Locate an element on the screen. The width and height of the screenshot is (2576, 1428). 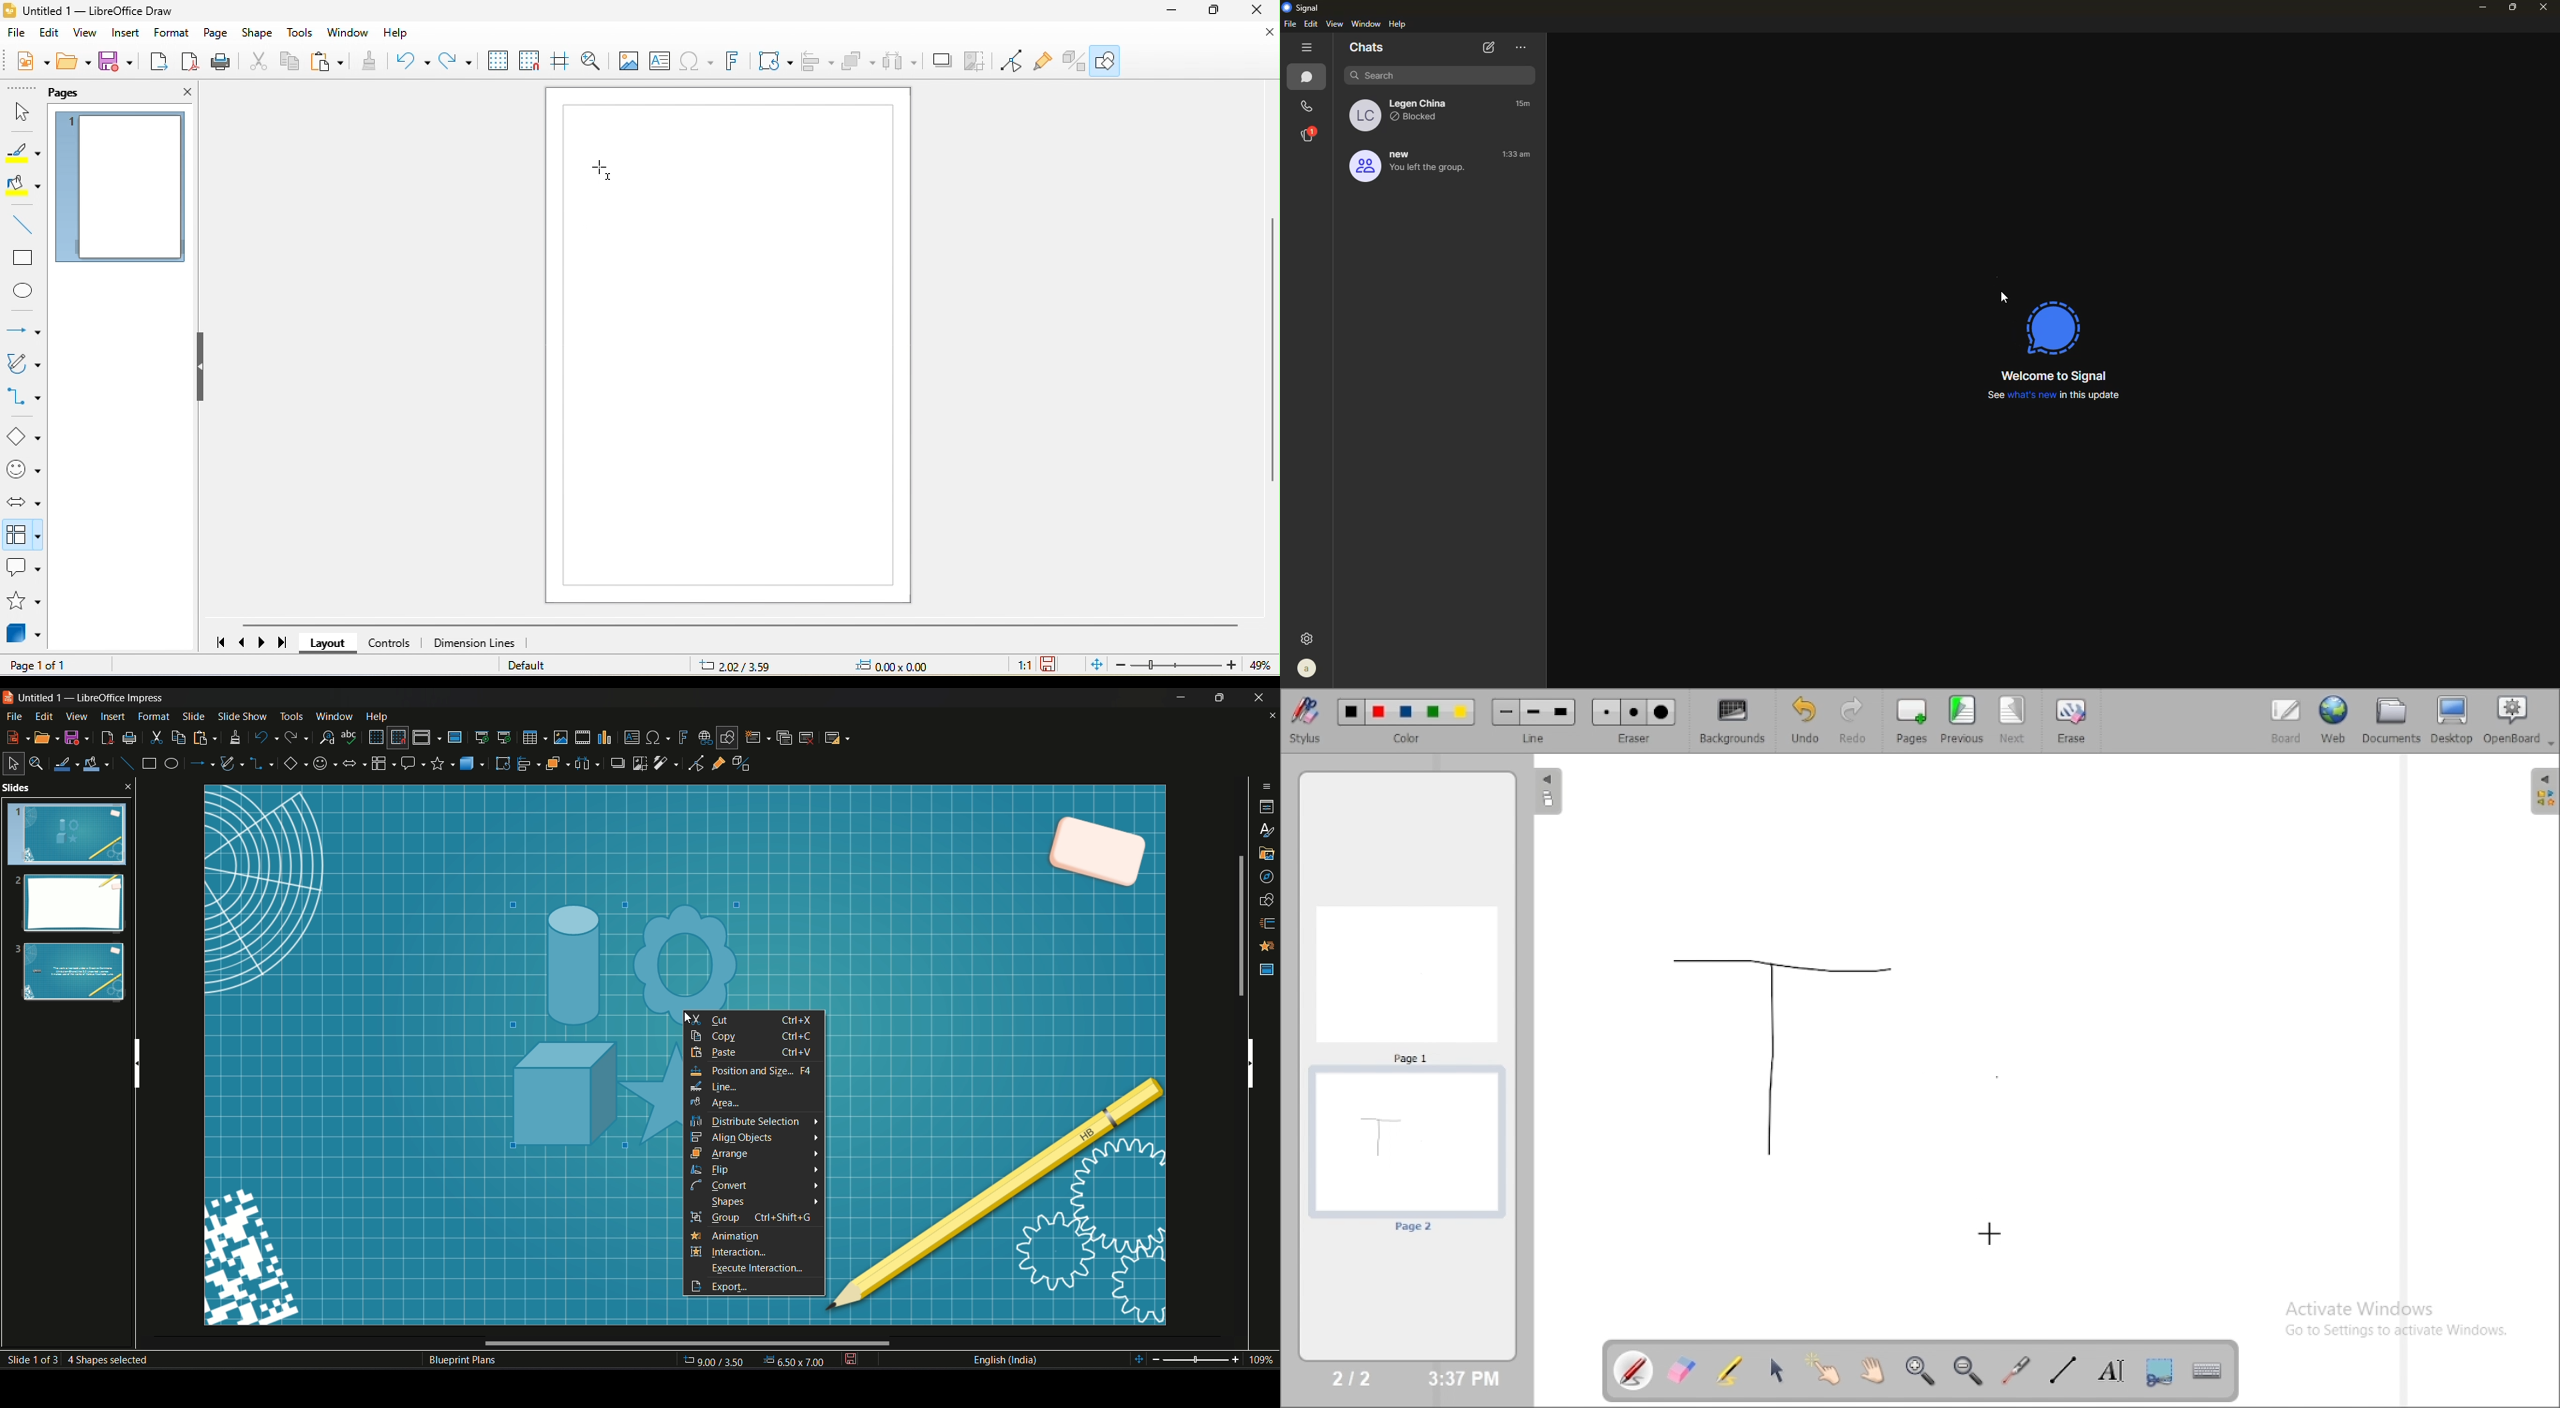
Scroll bar is located at coordinates (1239, 926).